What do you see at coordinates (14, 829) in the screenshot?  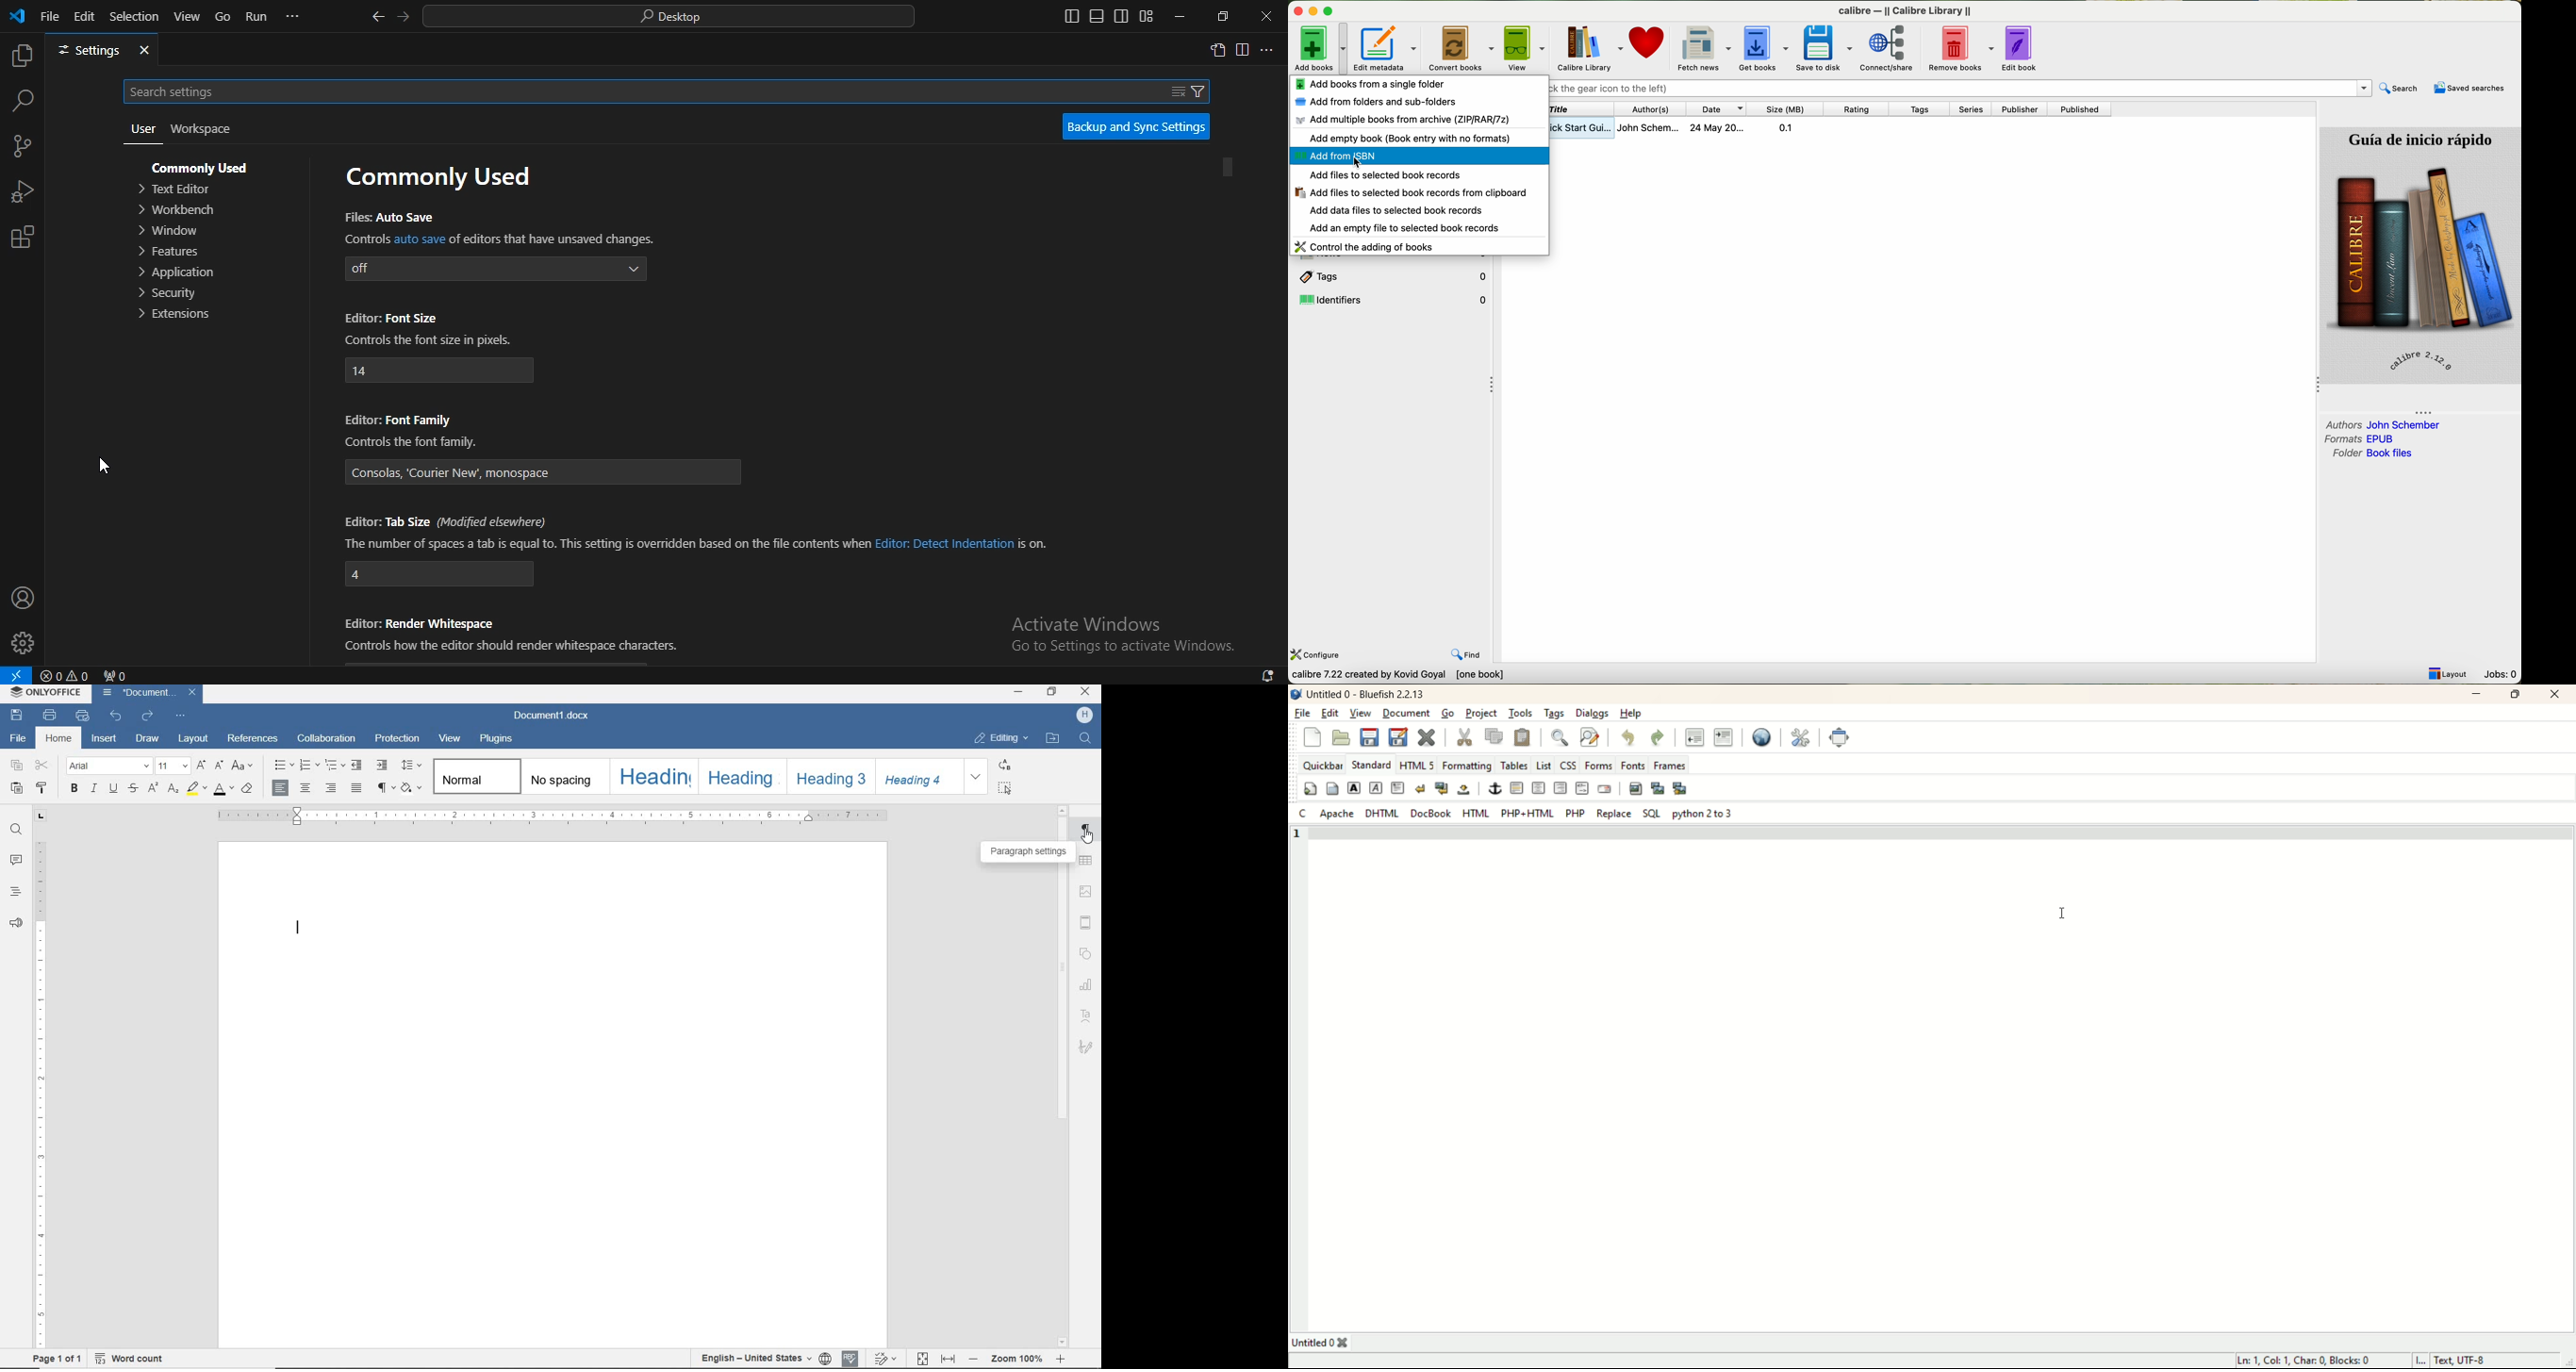 I see `find` at bounding box center [14, 829].